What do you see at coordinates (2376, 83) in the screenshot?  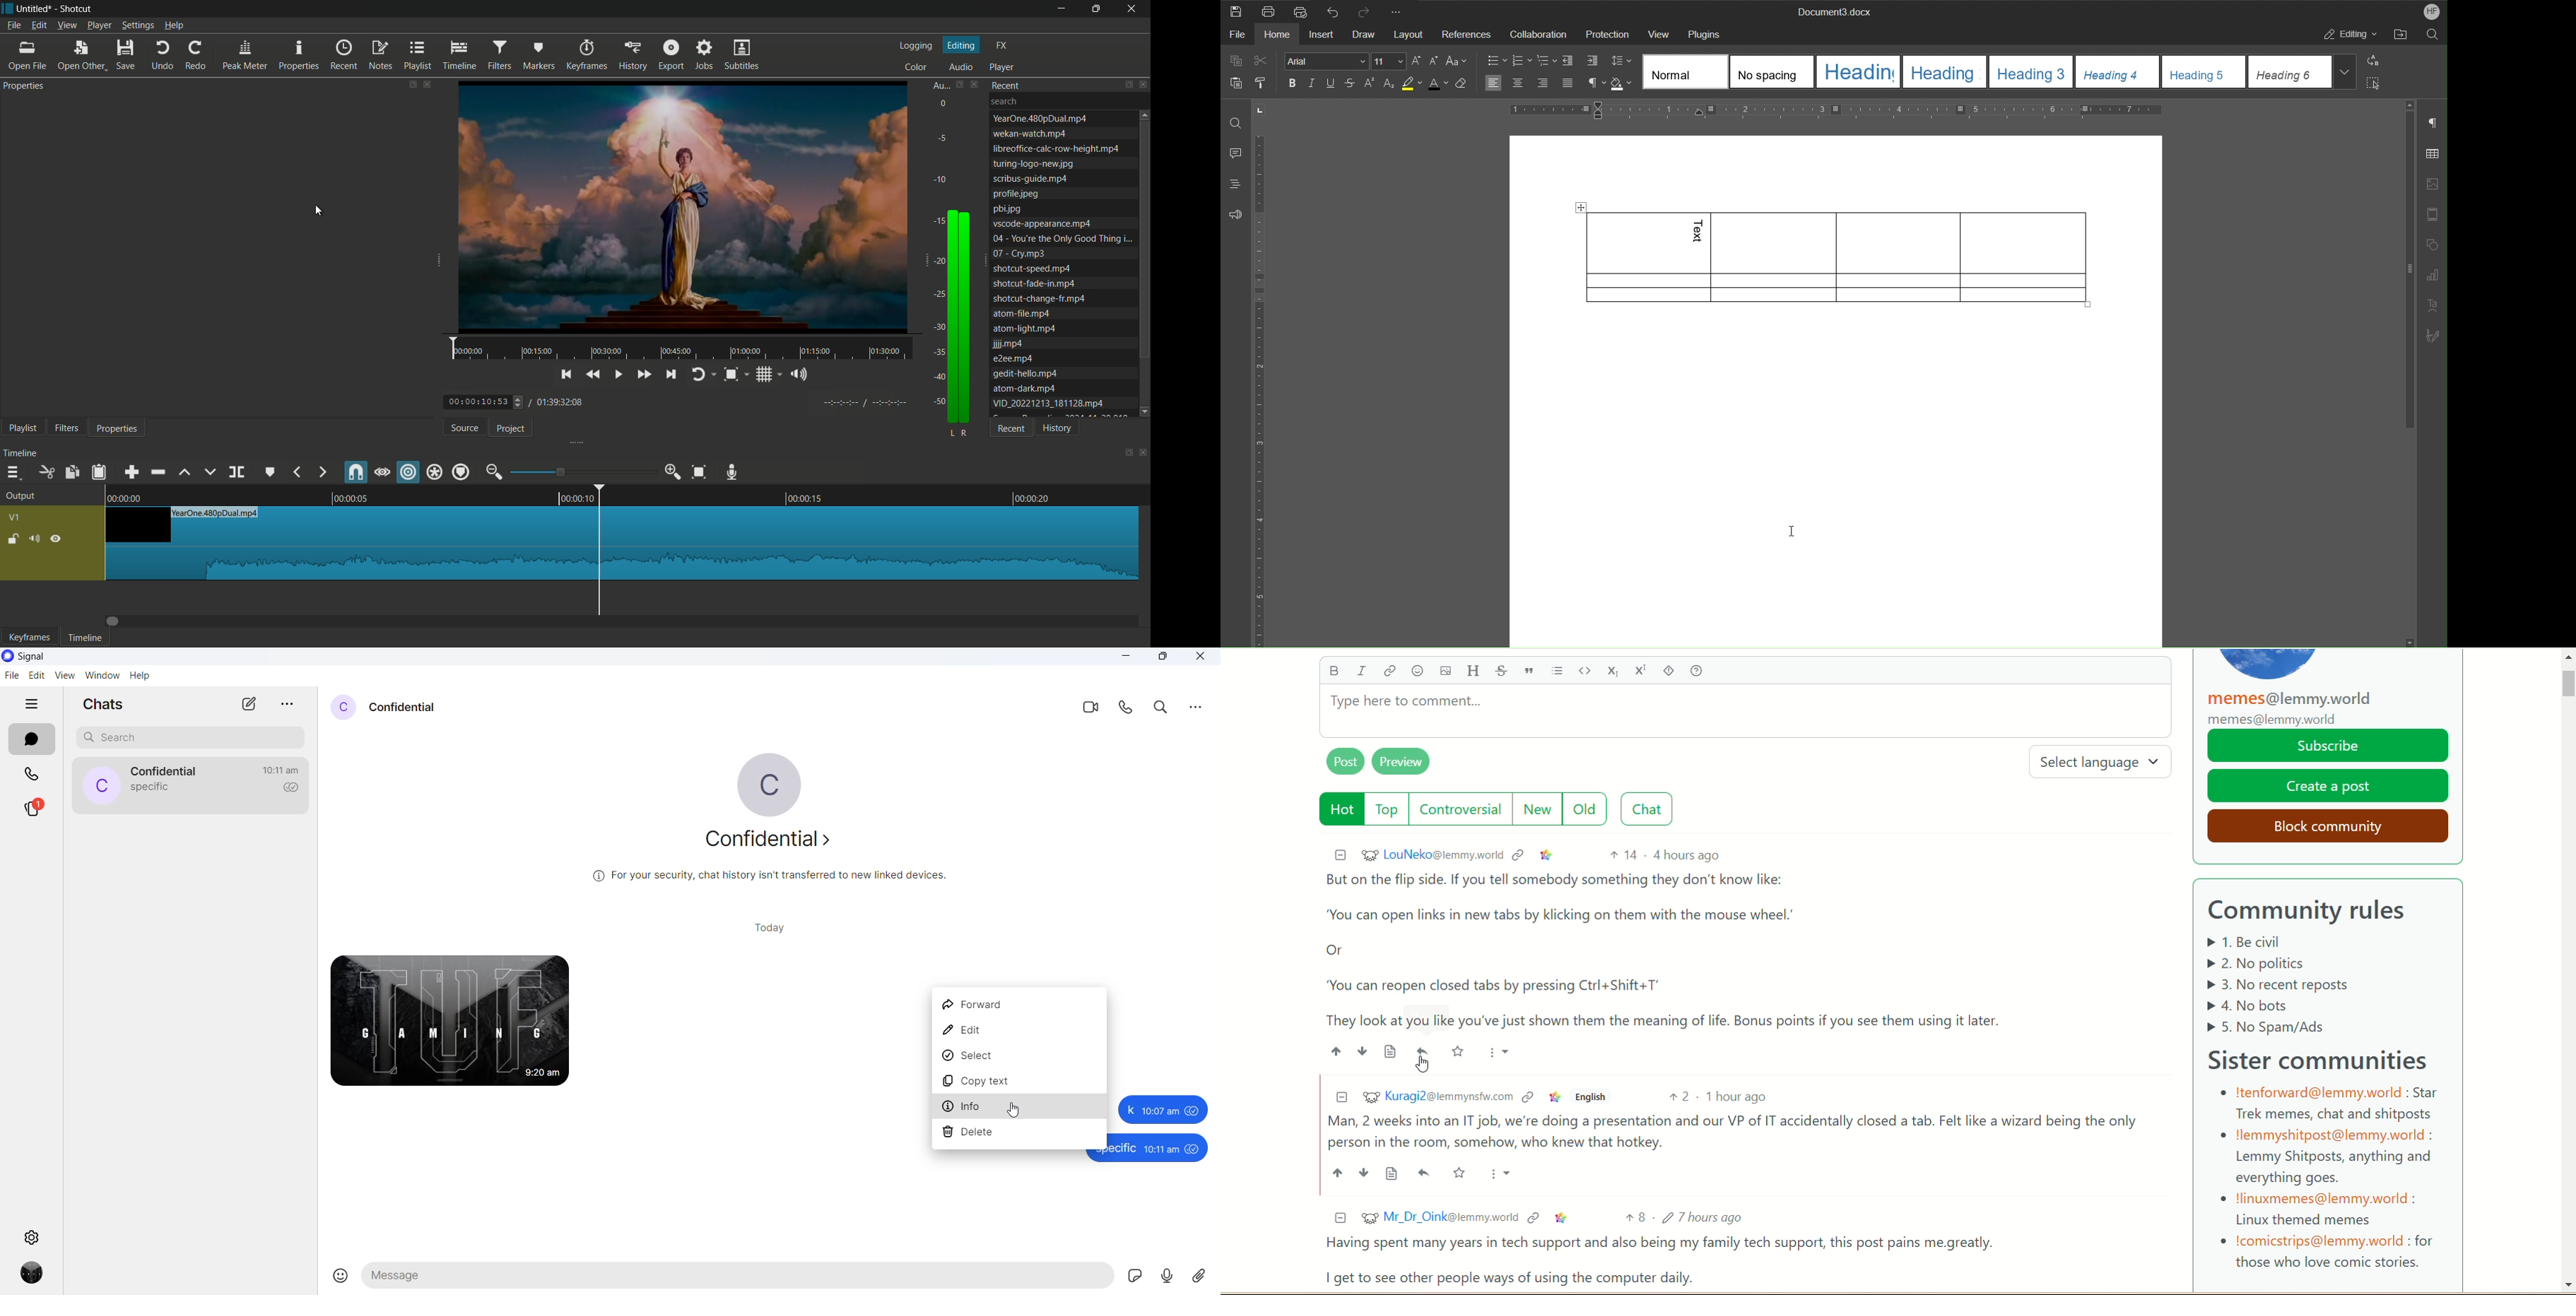 I see `Select All` at bounding box center [2376, 83].